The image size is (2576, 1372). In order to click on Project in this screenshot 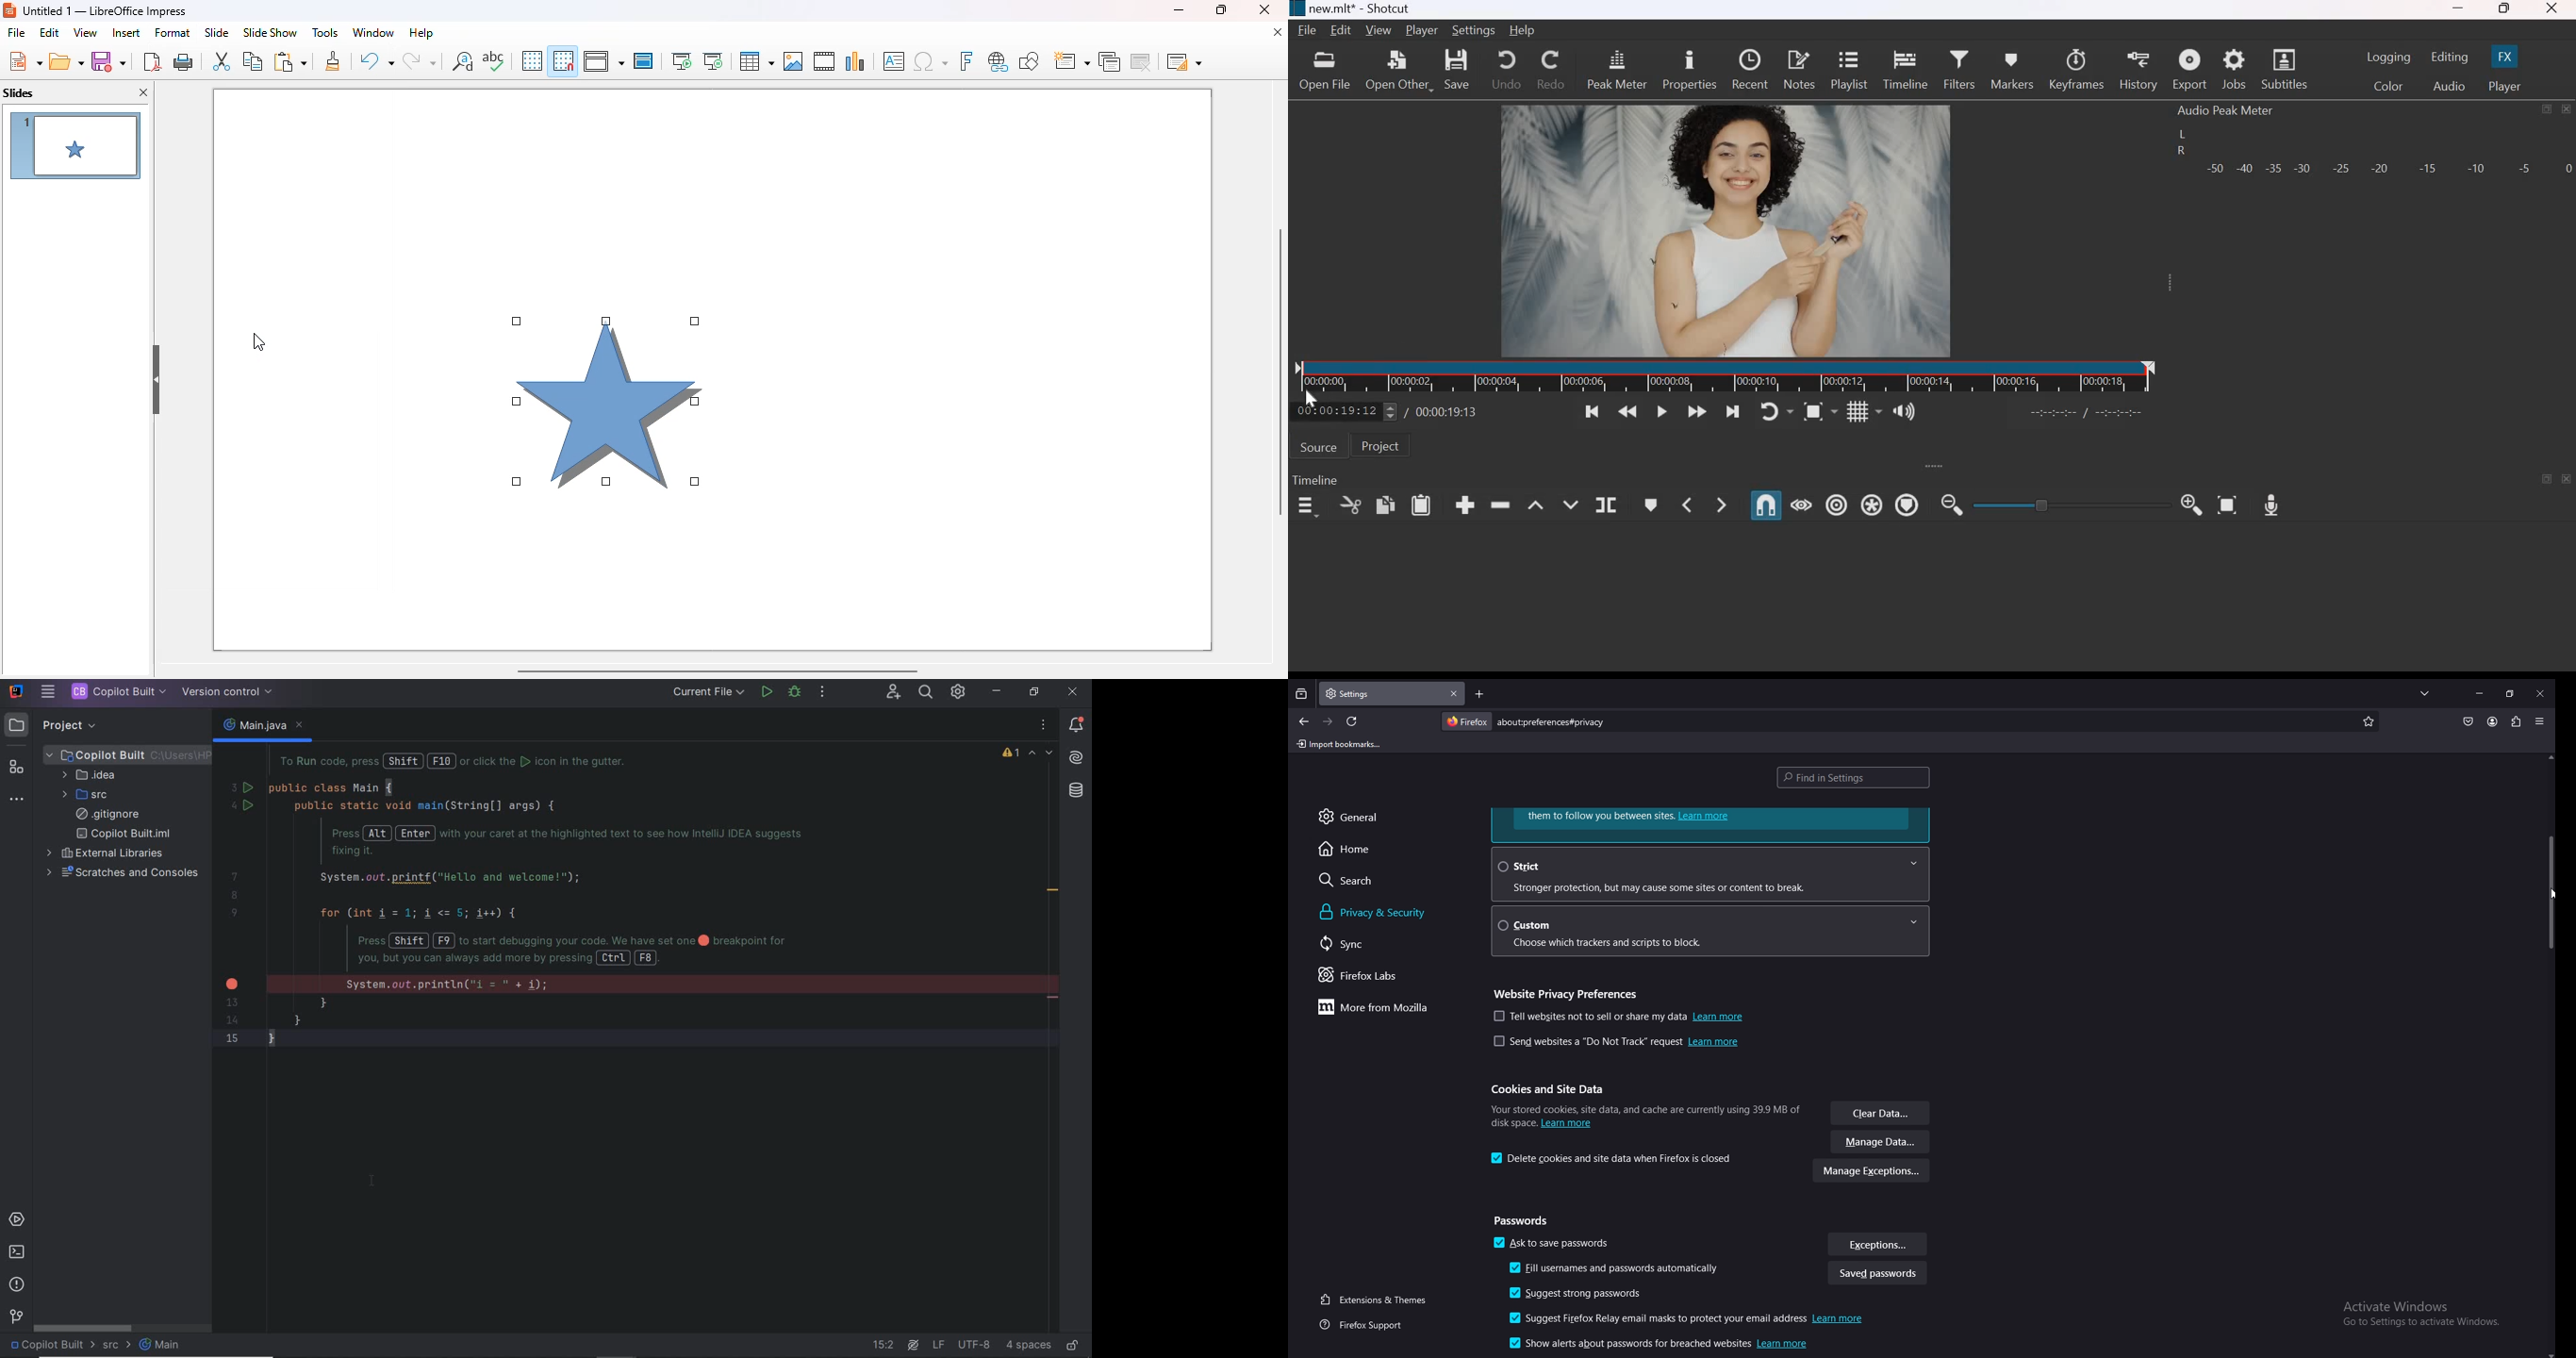, I will do `click(1382, 446)`.